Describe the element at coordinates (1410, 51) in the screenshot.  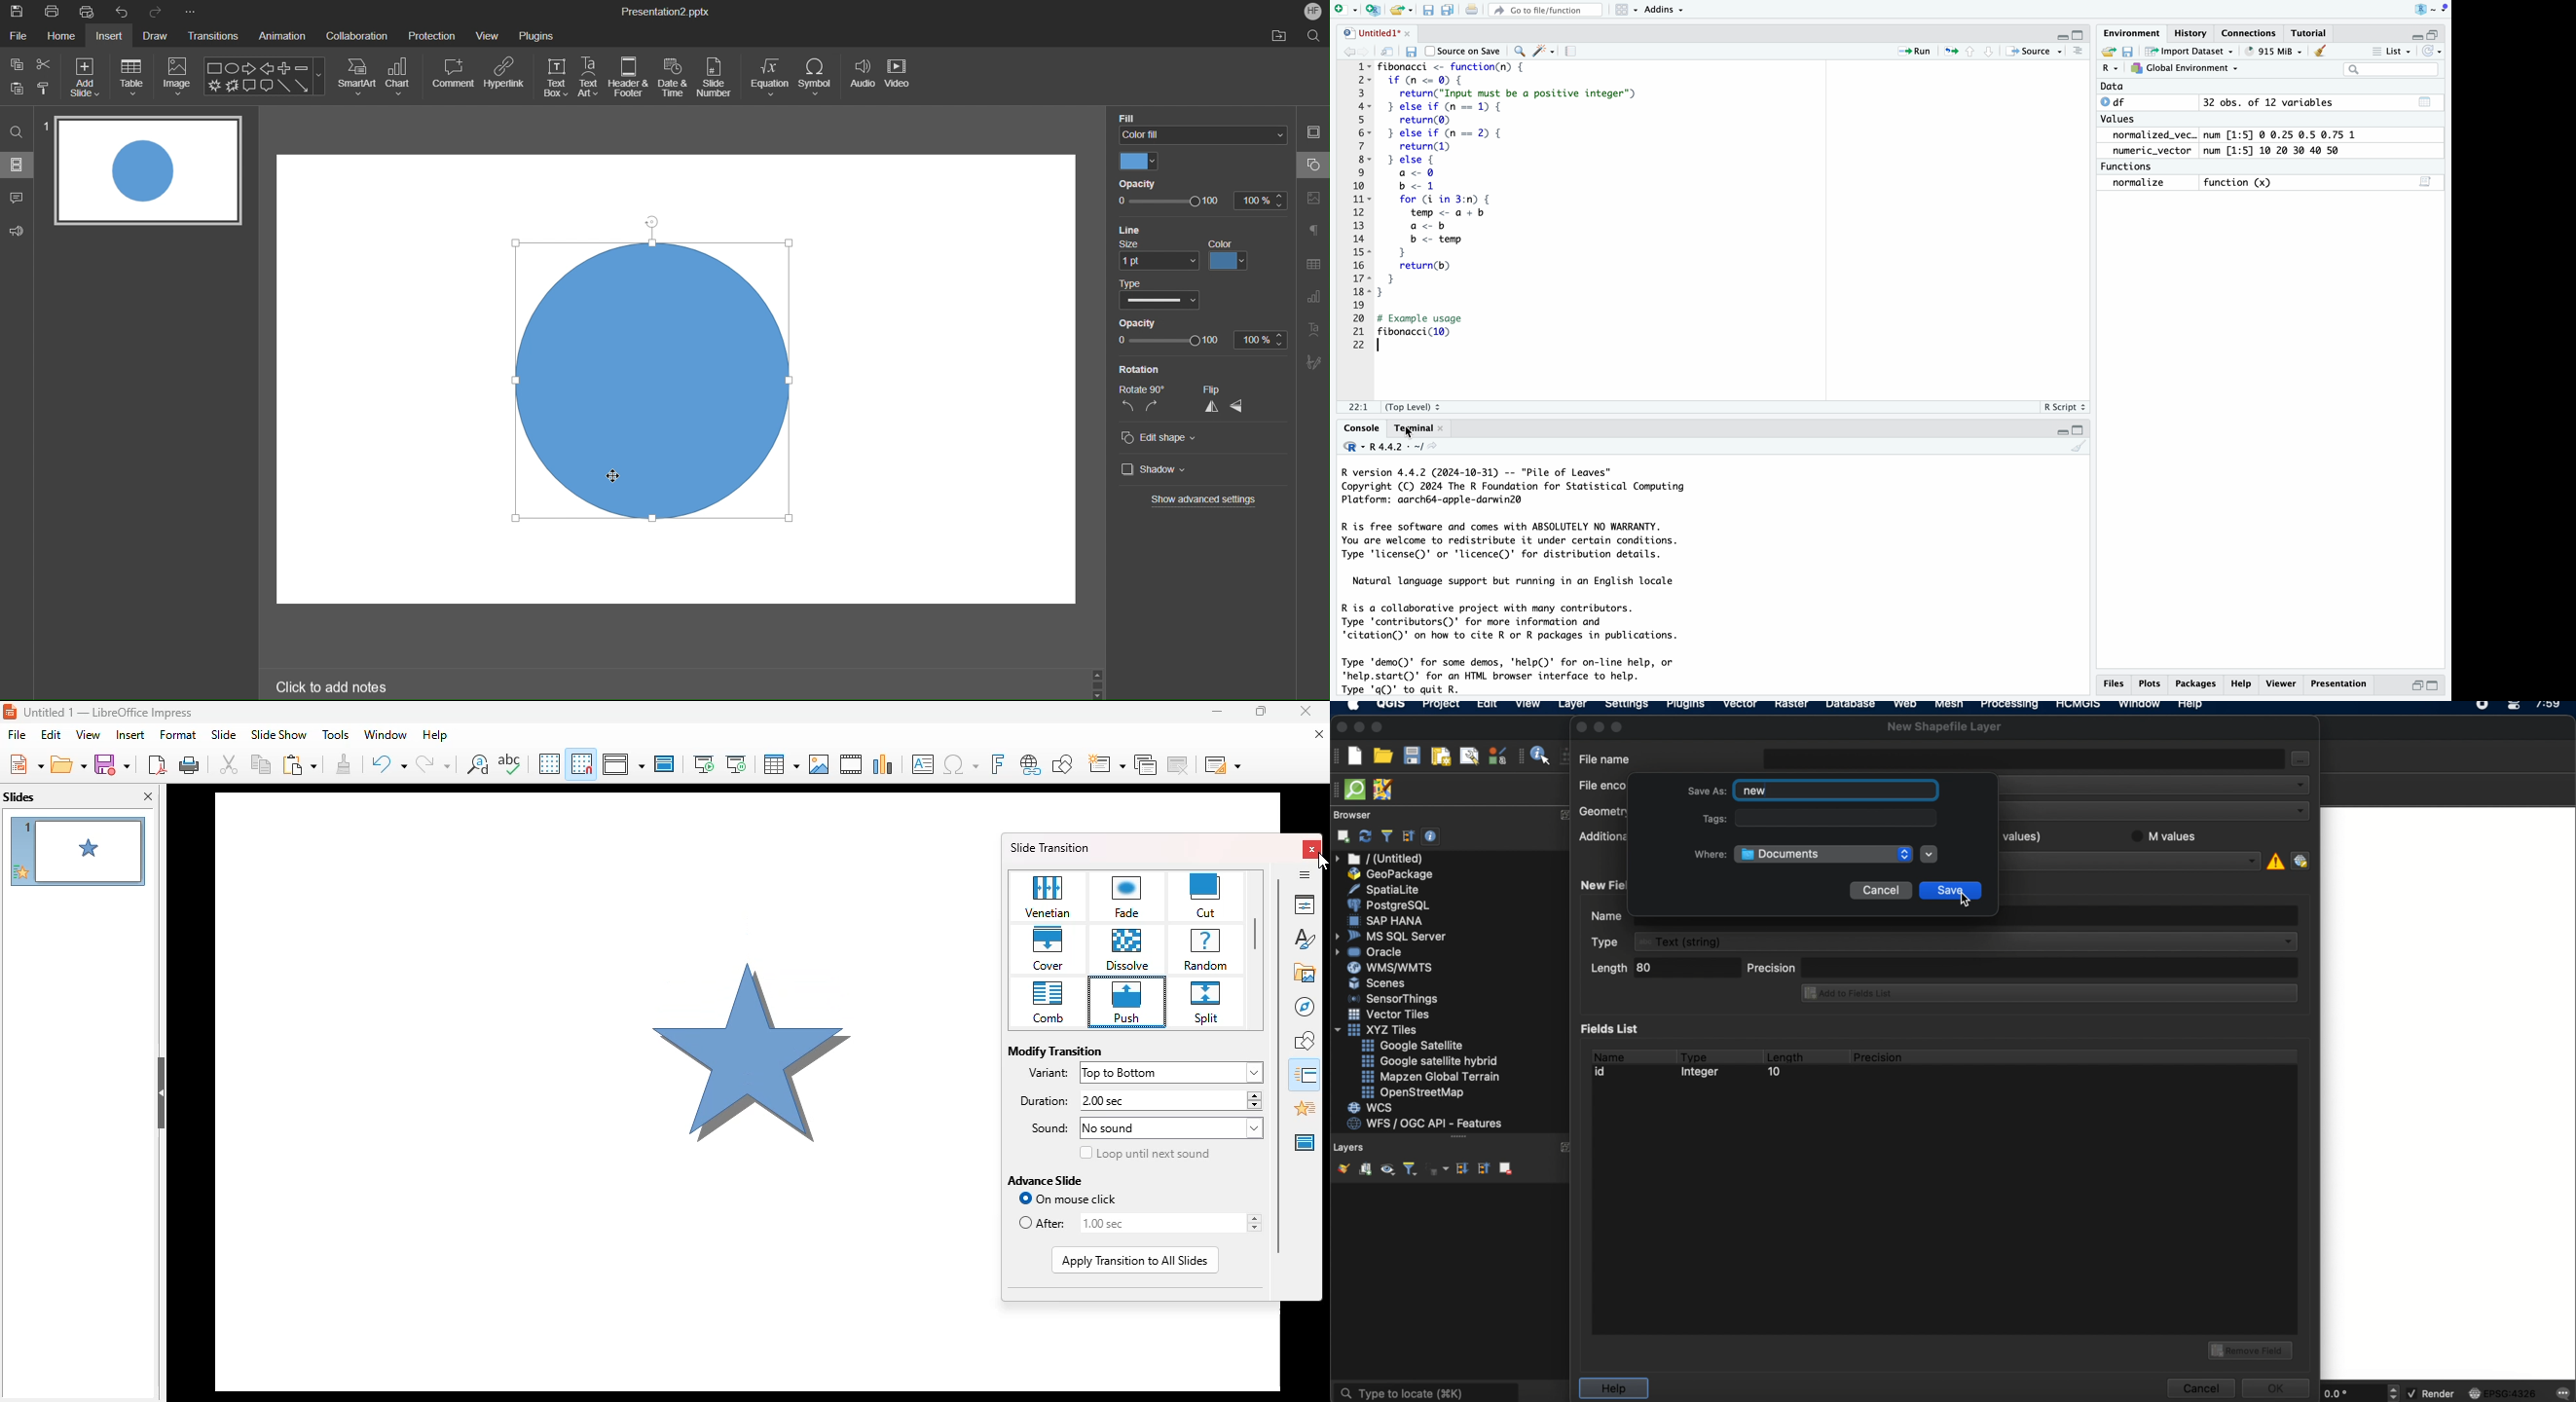
I see `save current document` at that location.